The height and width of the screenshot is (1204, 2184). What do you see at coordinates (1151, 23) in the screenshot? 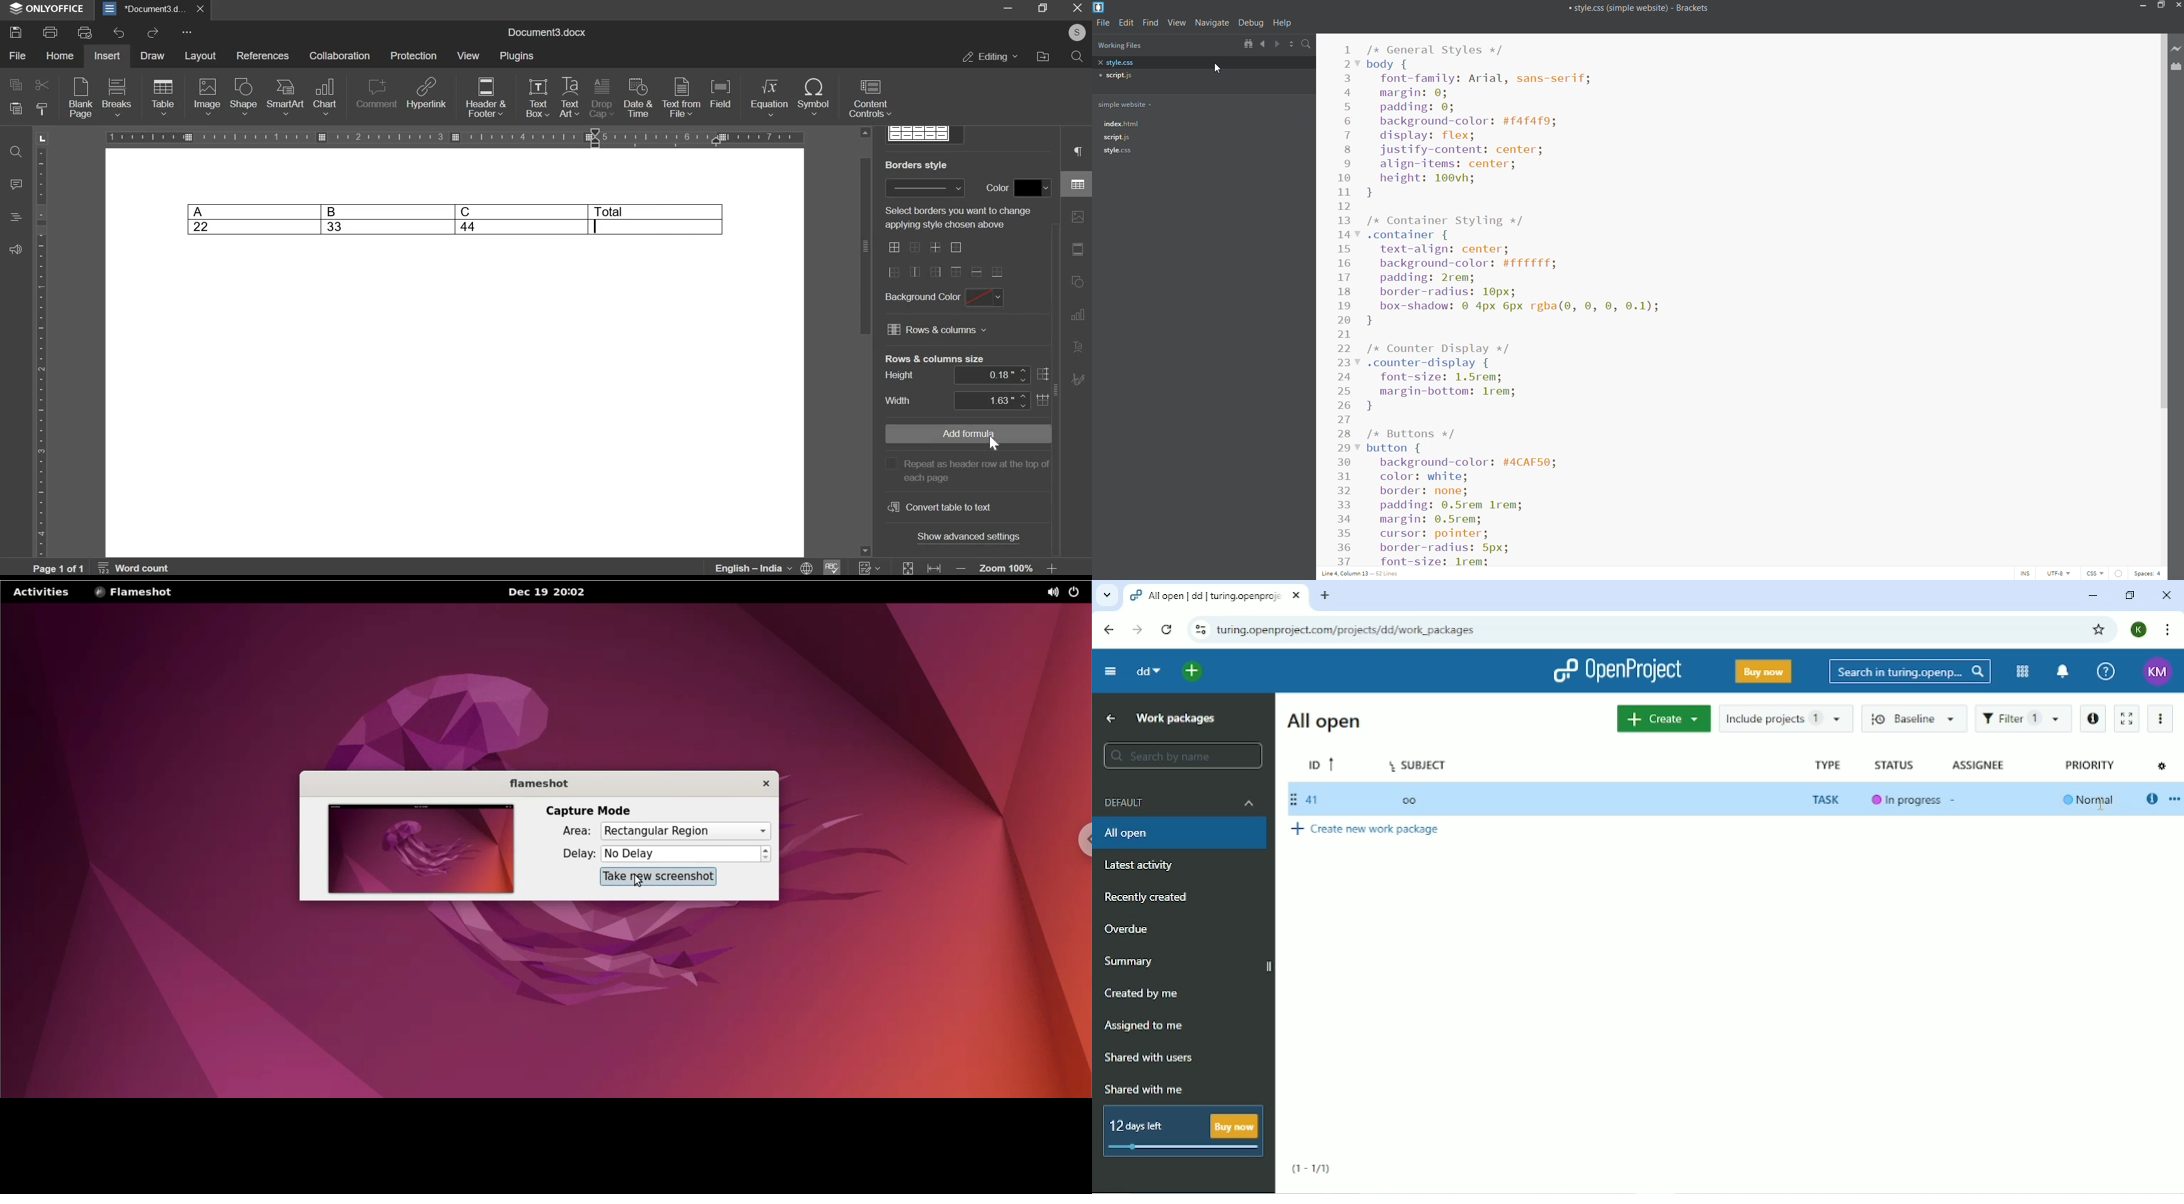
I see `find` at bounding box center [1151, 23].